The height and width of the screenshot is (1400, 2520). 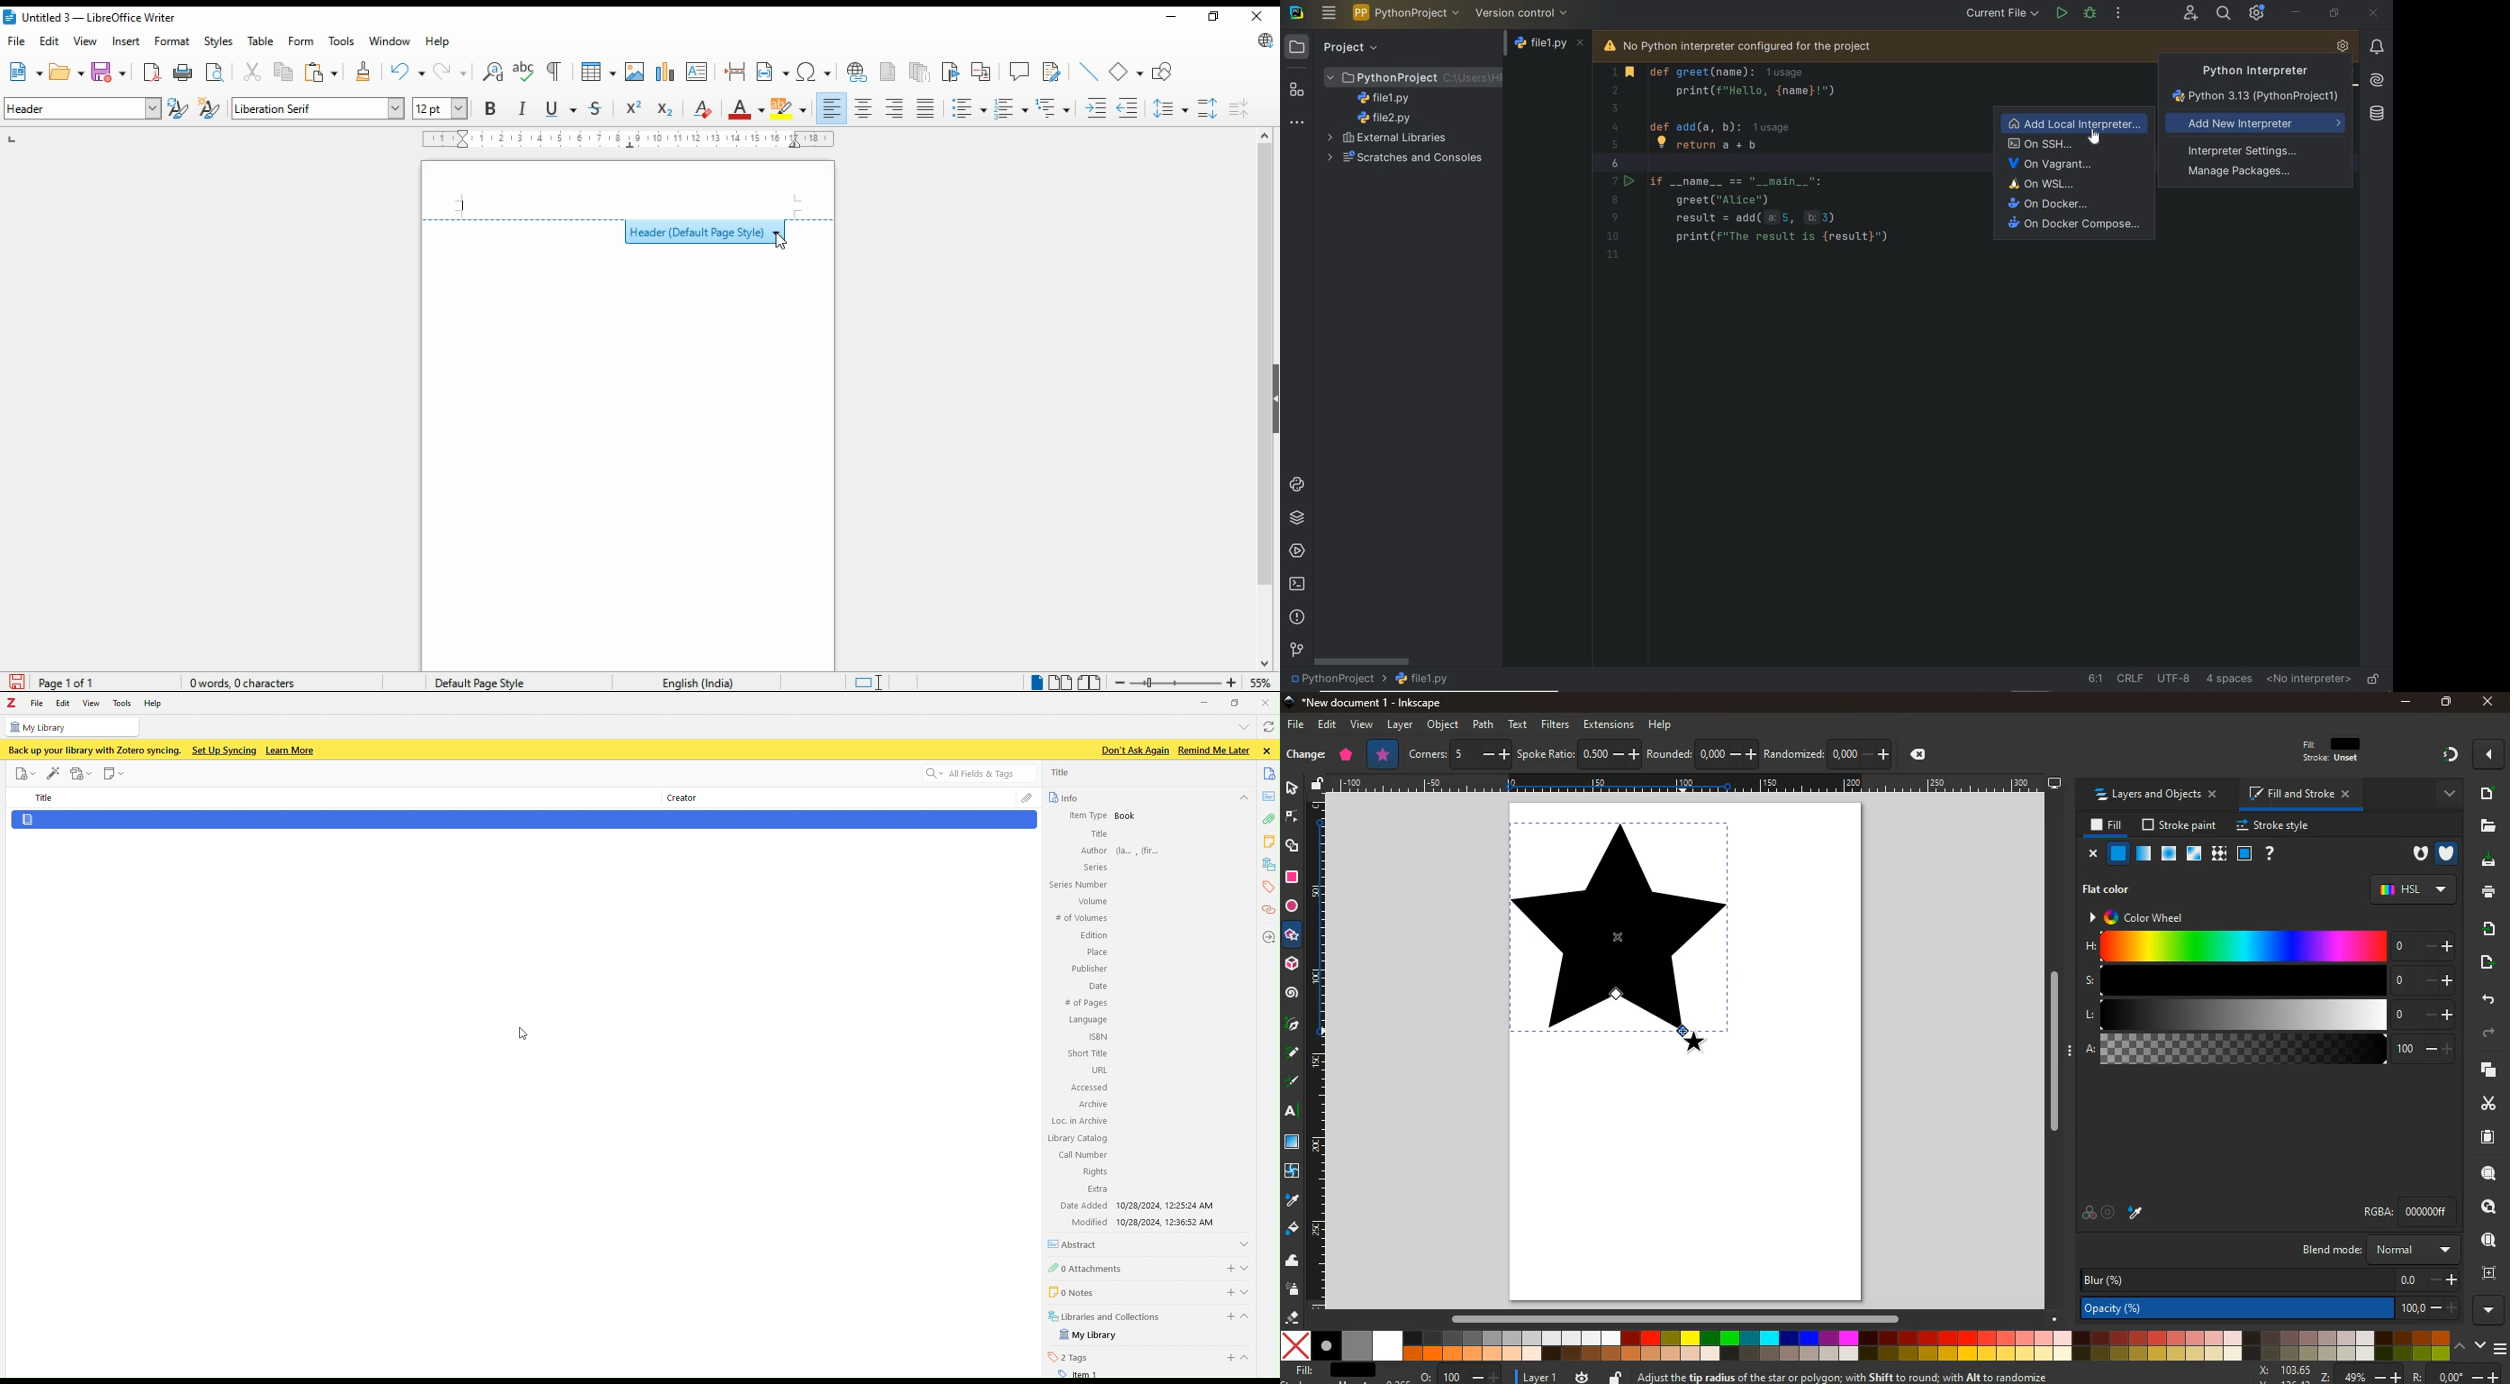 I want to click on menu, so click(x=2502, y=1348).